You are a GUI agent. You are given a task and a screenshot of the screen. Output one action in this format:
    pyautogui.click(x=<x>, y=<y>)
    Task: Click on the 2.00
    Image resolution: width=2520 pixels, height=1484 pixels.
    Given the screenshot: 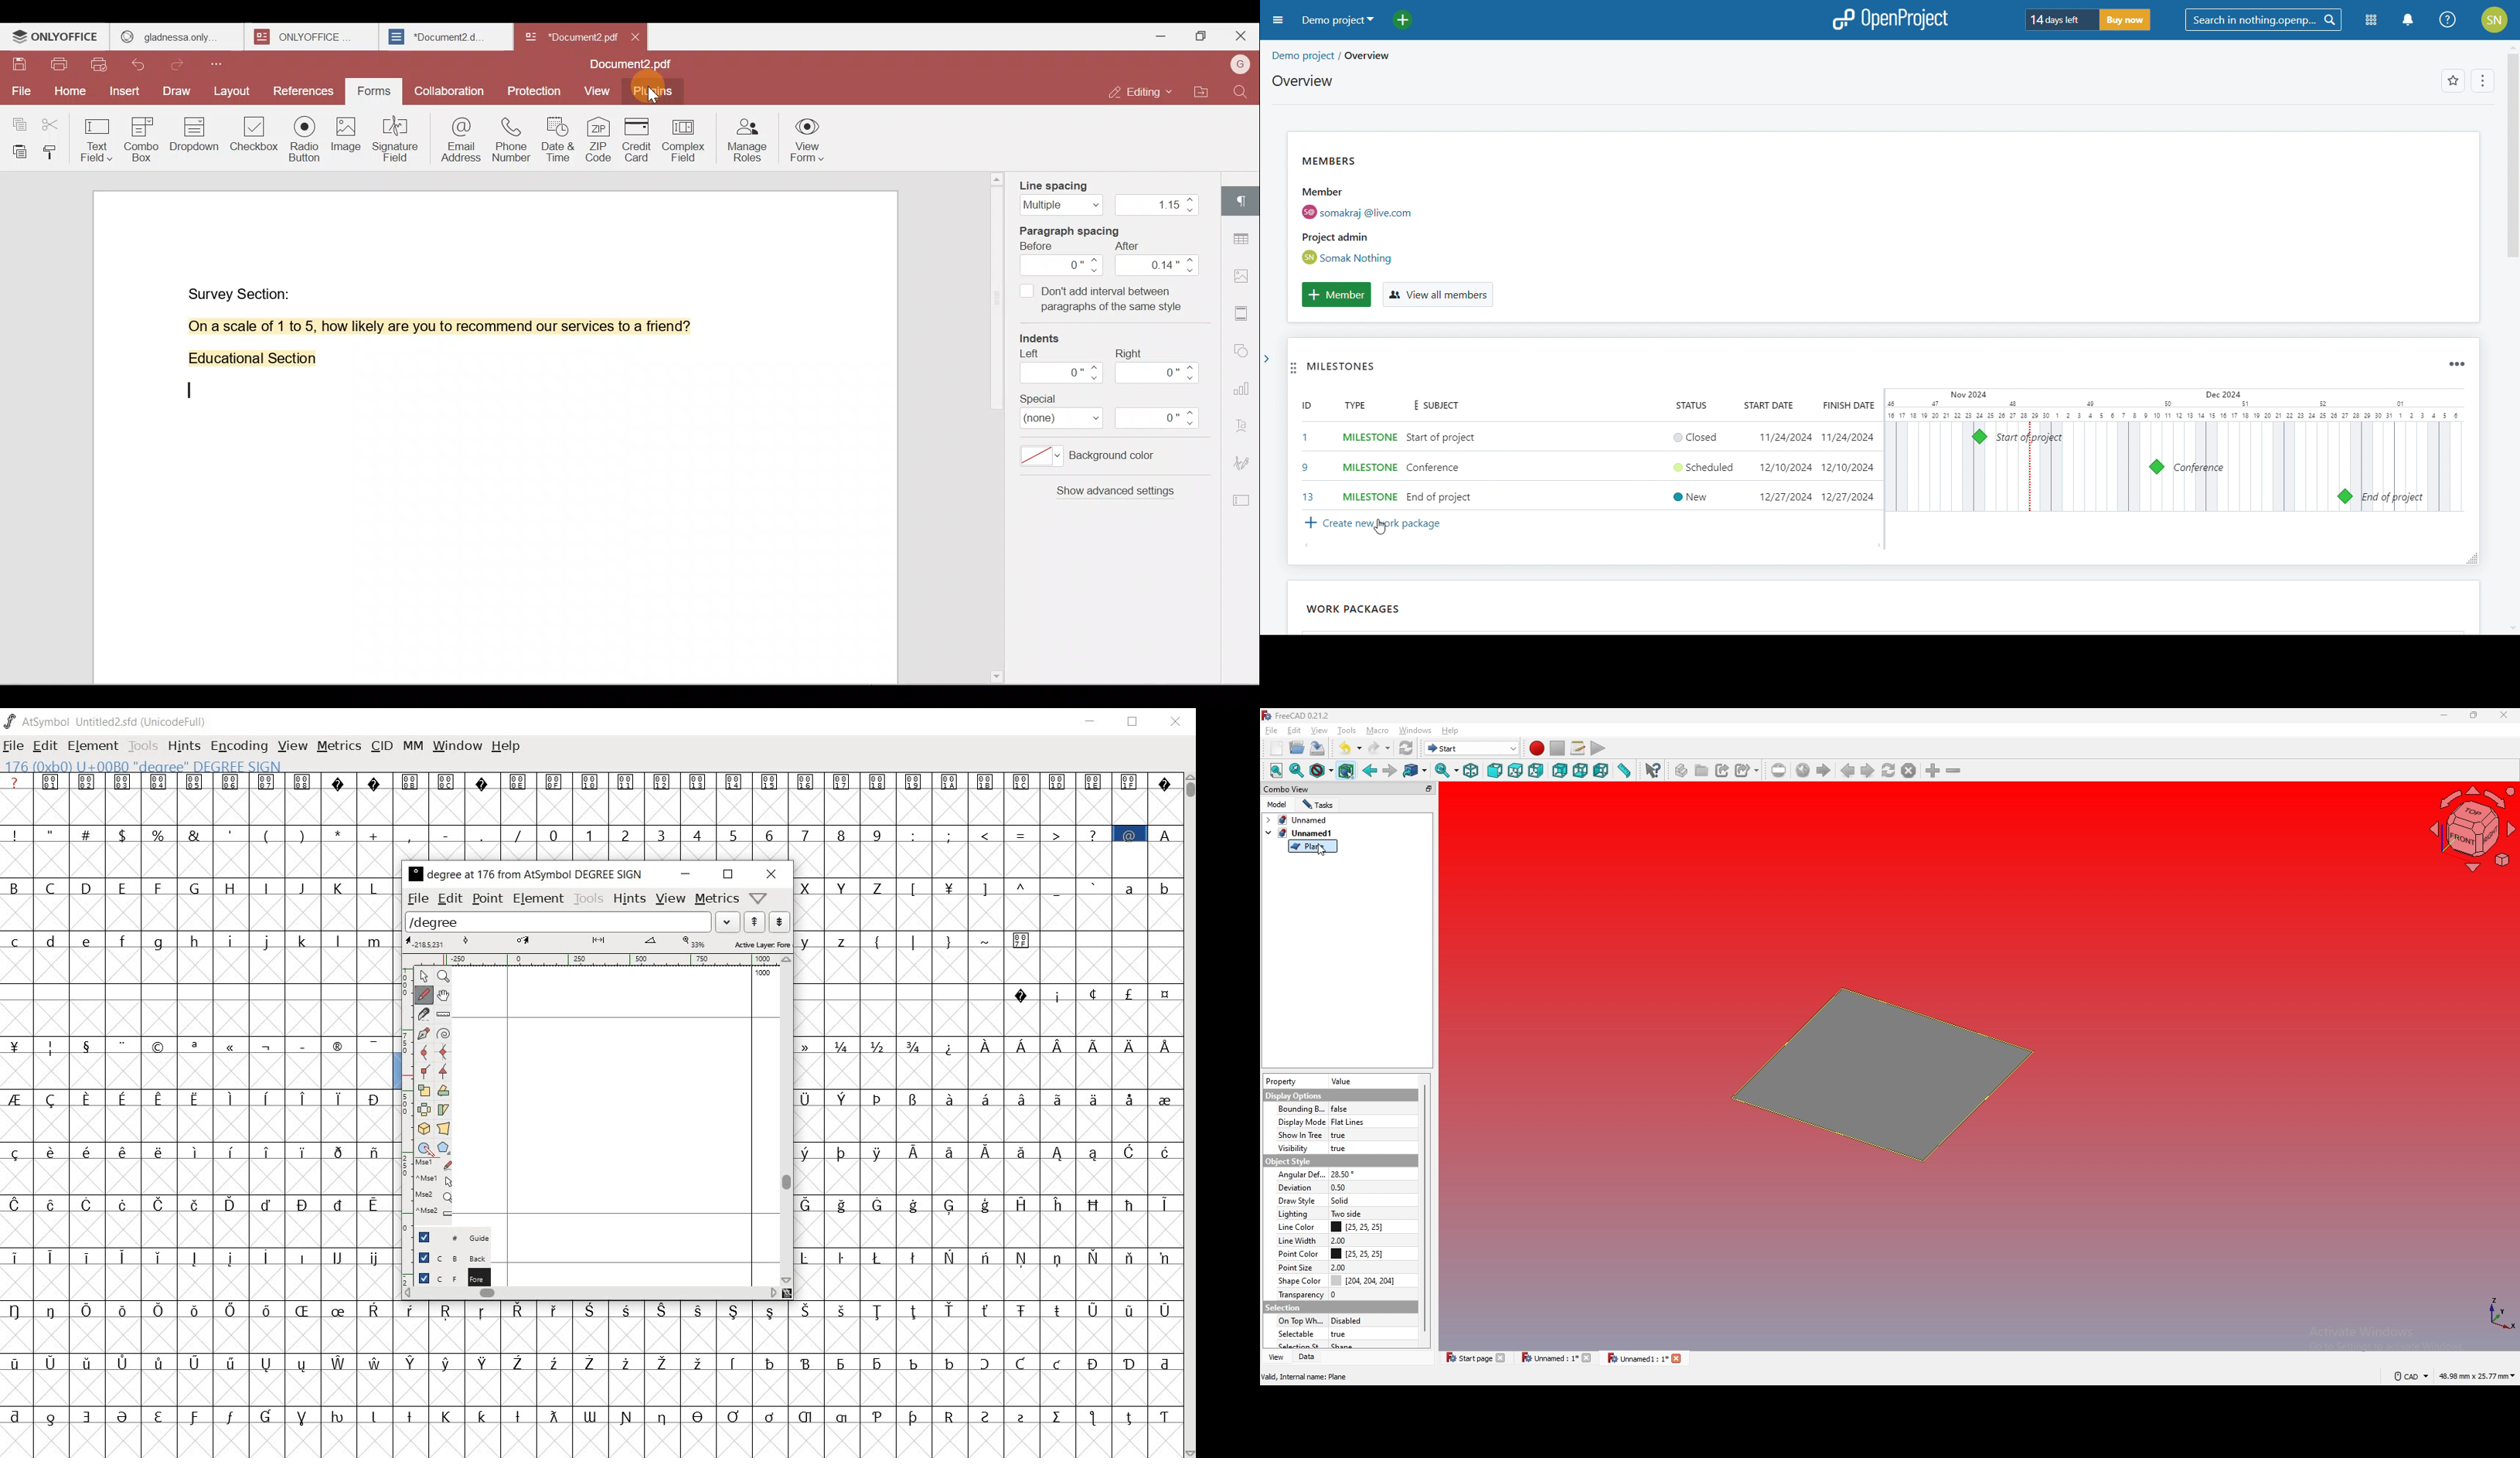 What is the action you would take?
    pyautogui.click(x=1341, y=1240)
    